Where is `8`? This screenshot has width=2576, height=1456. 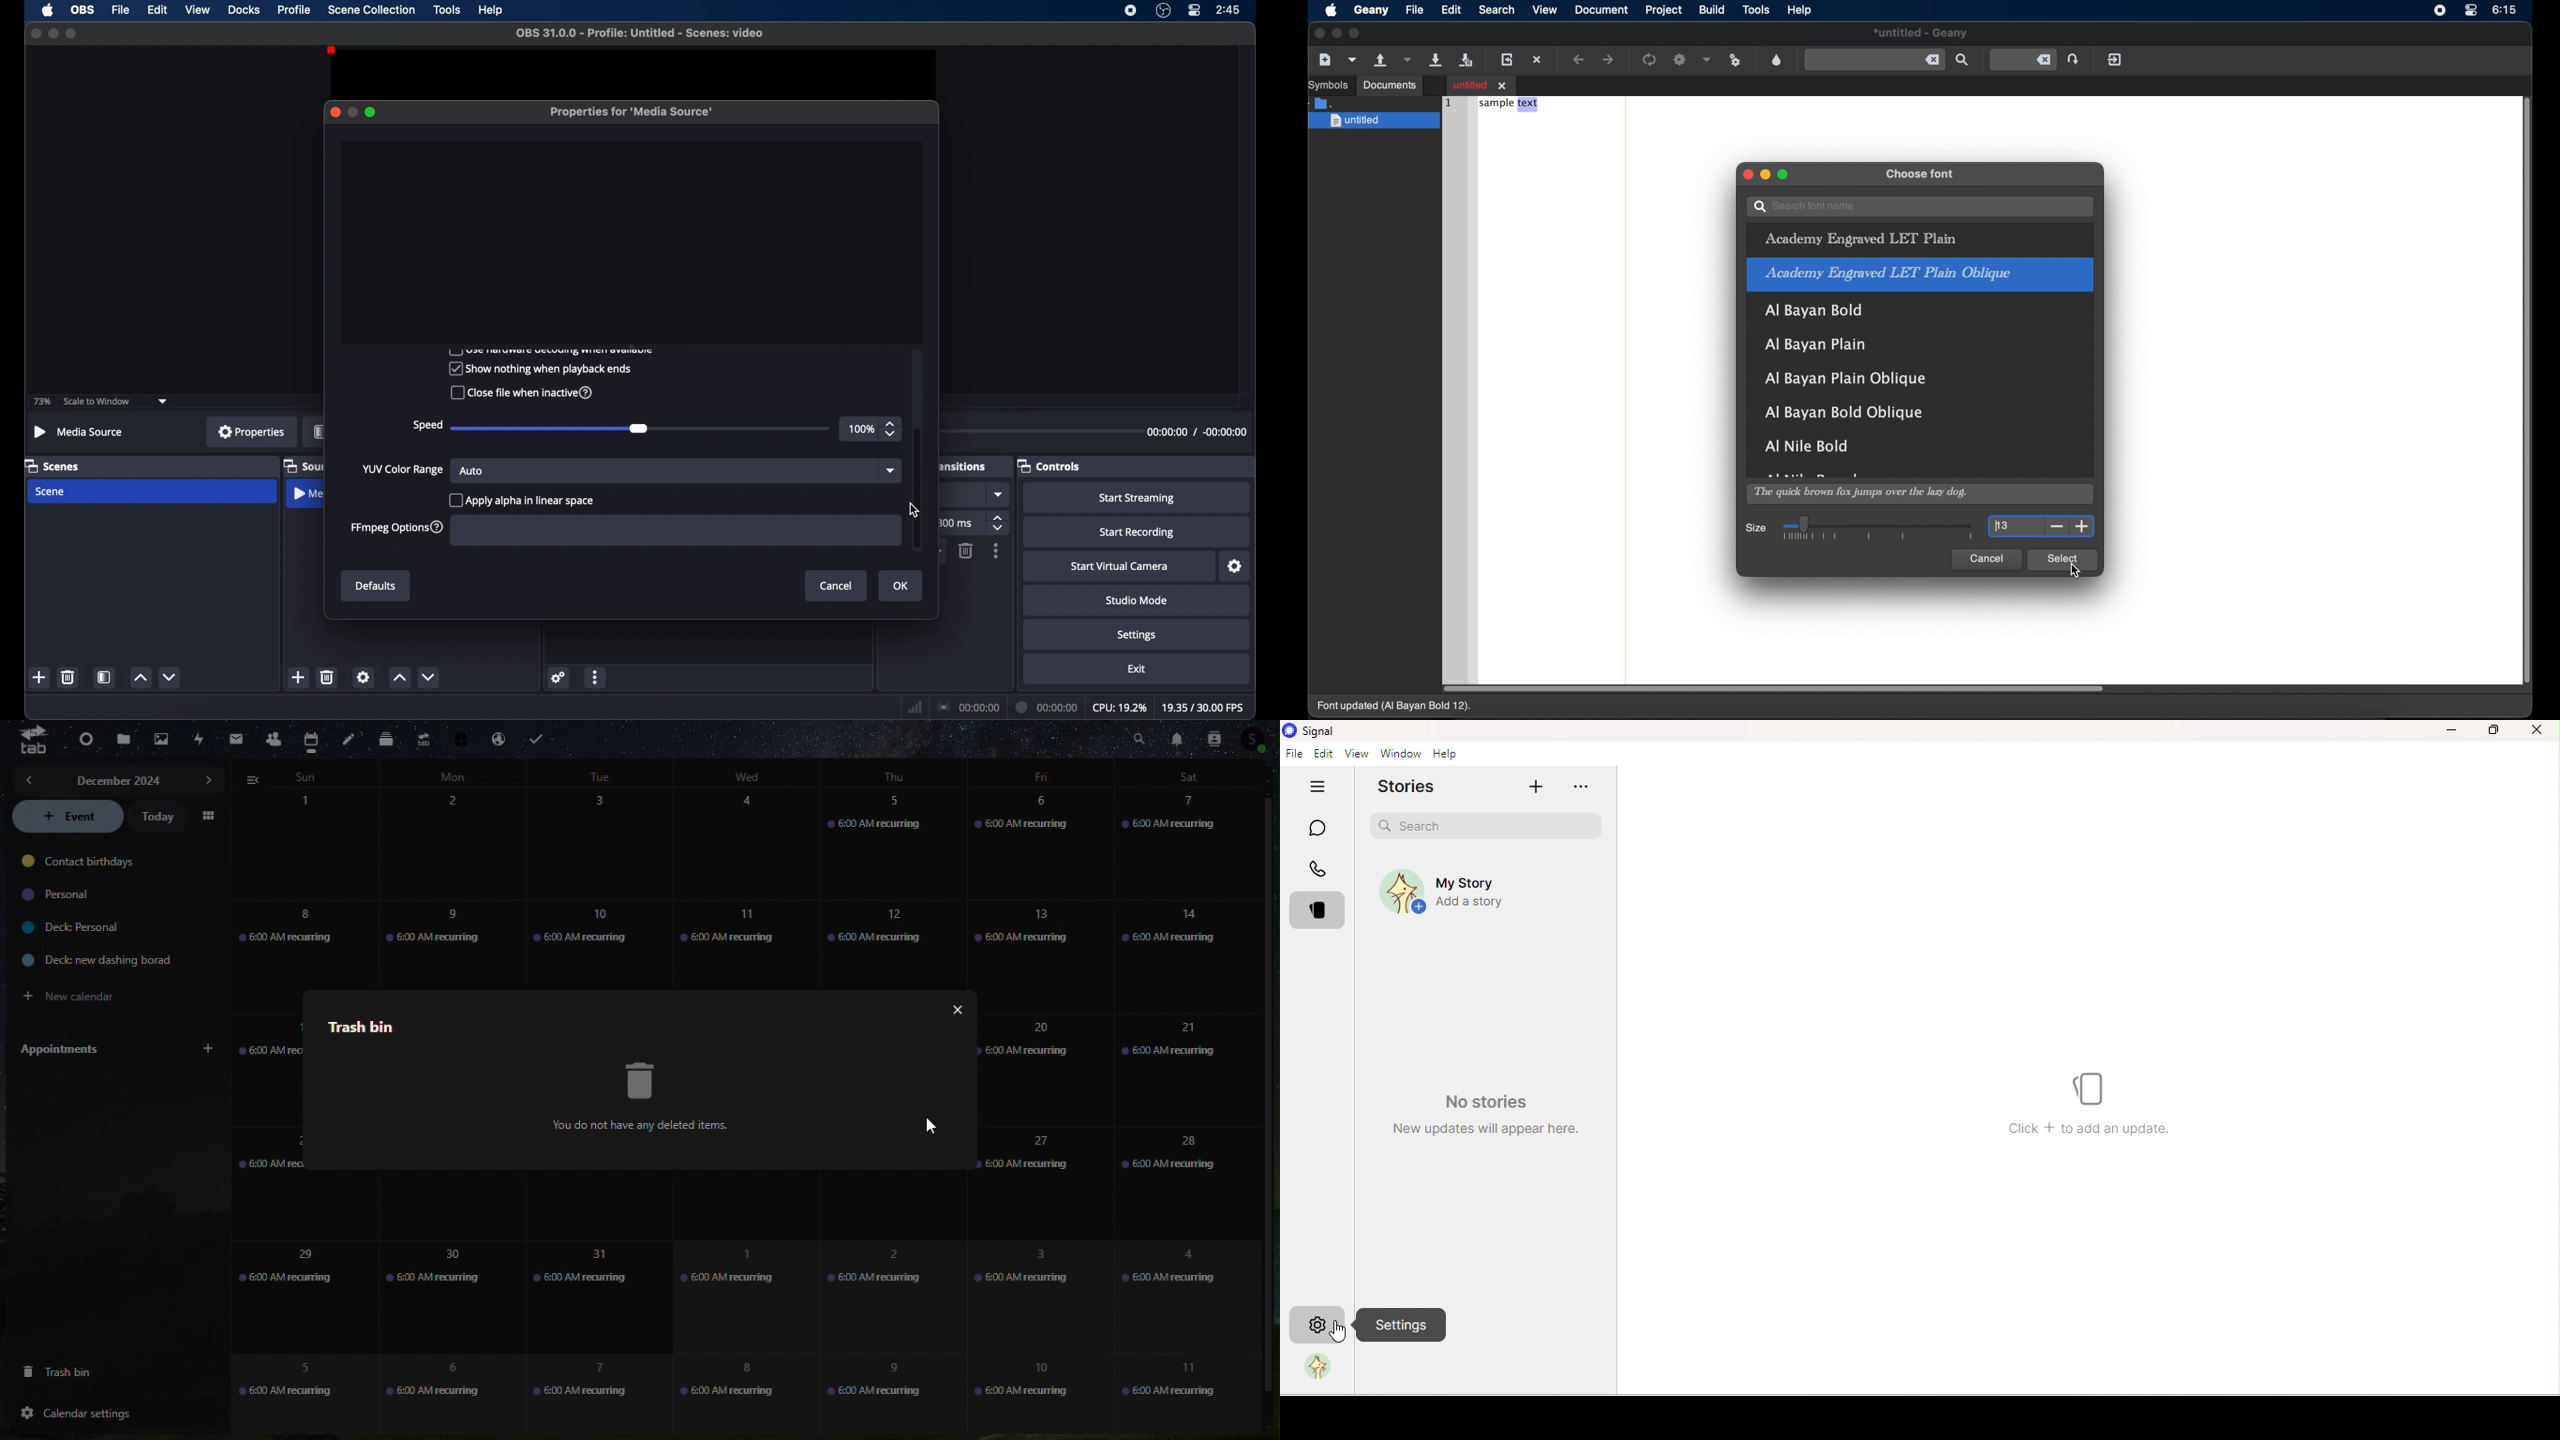
8 is located at coordinates (286, 932).